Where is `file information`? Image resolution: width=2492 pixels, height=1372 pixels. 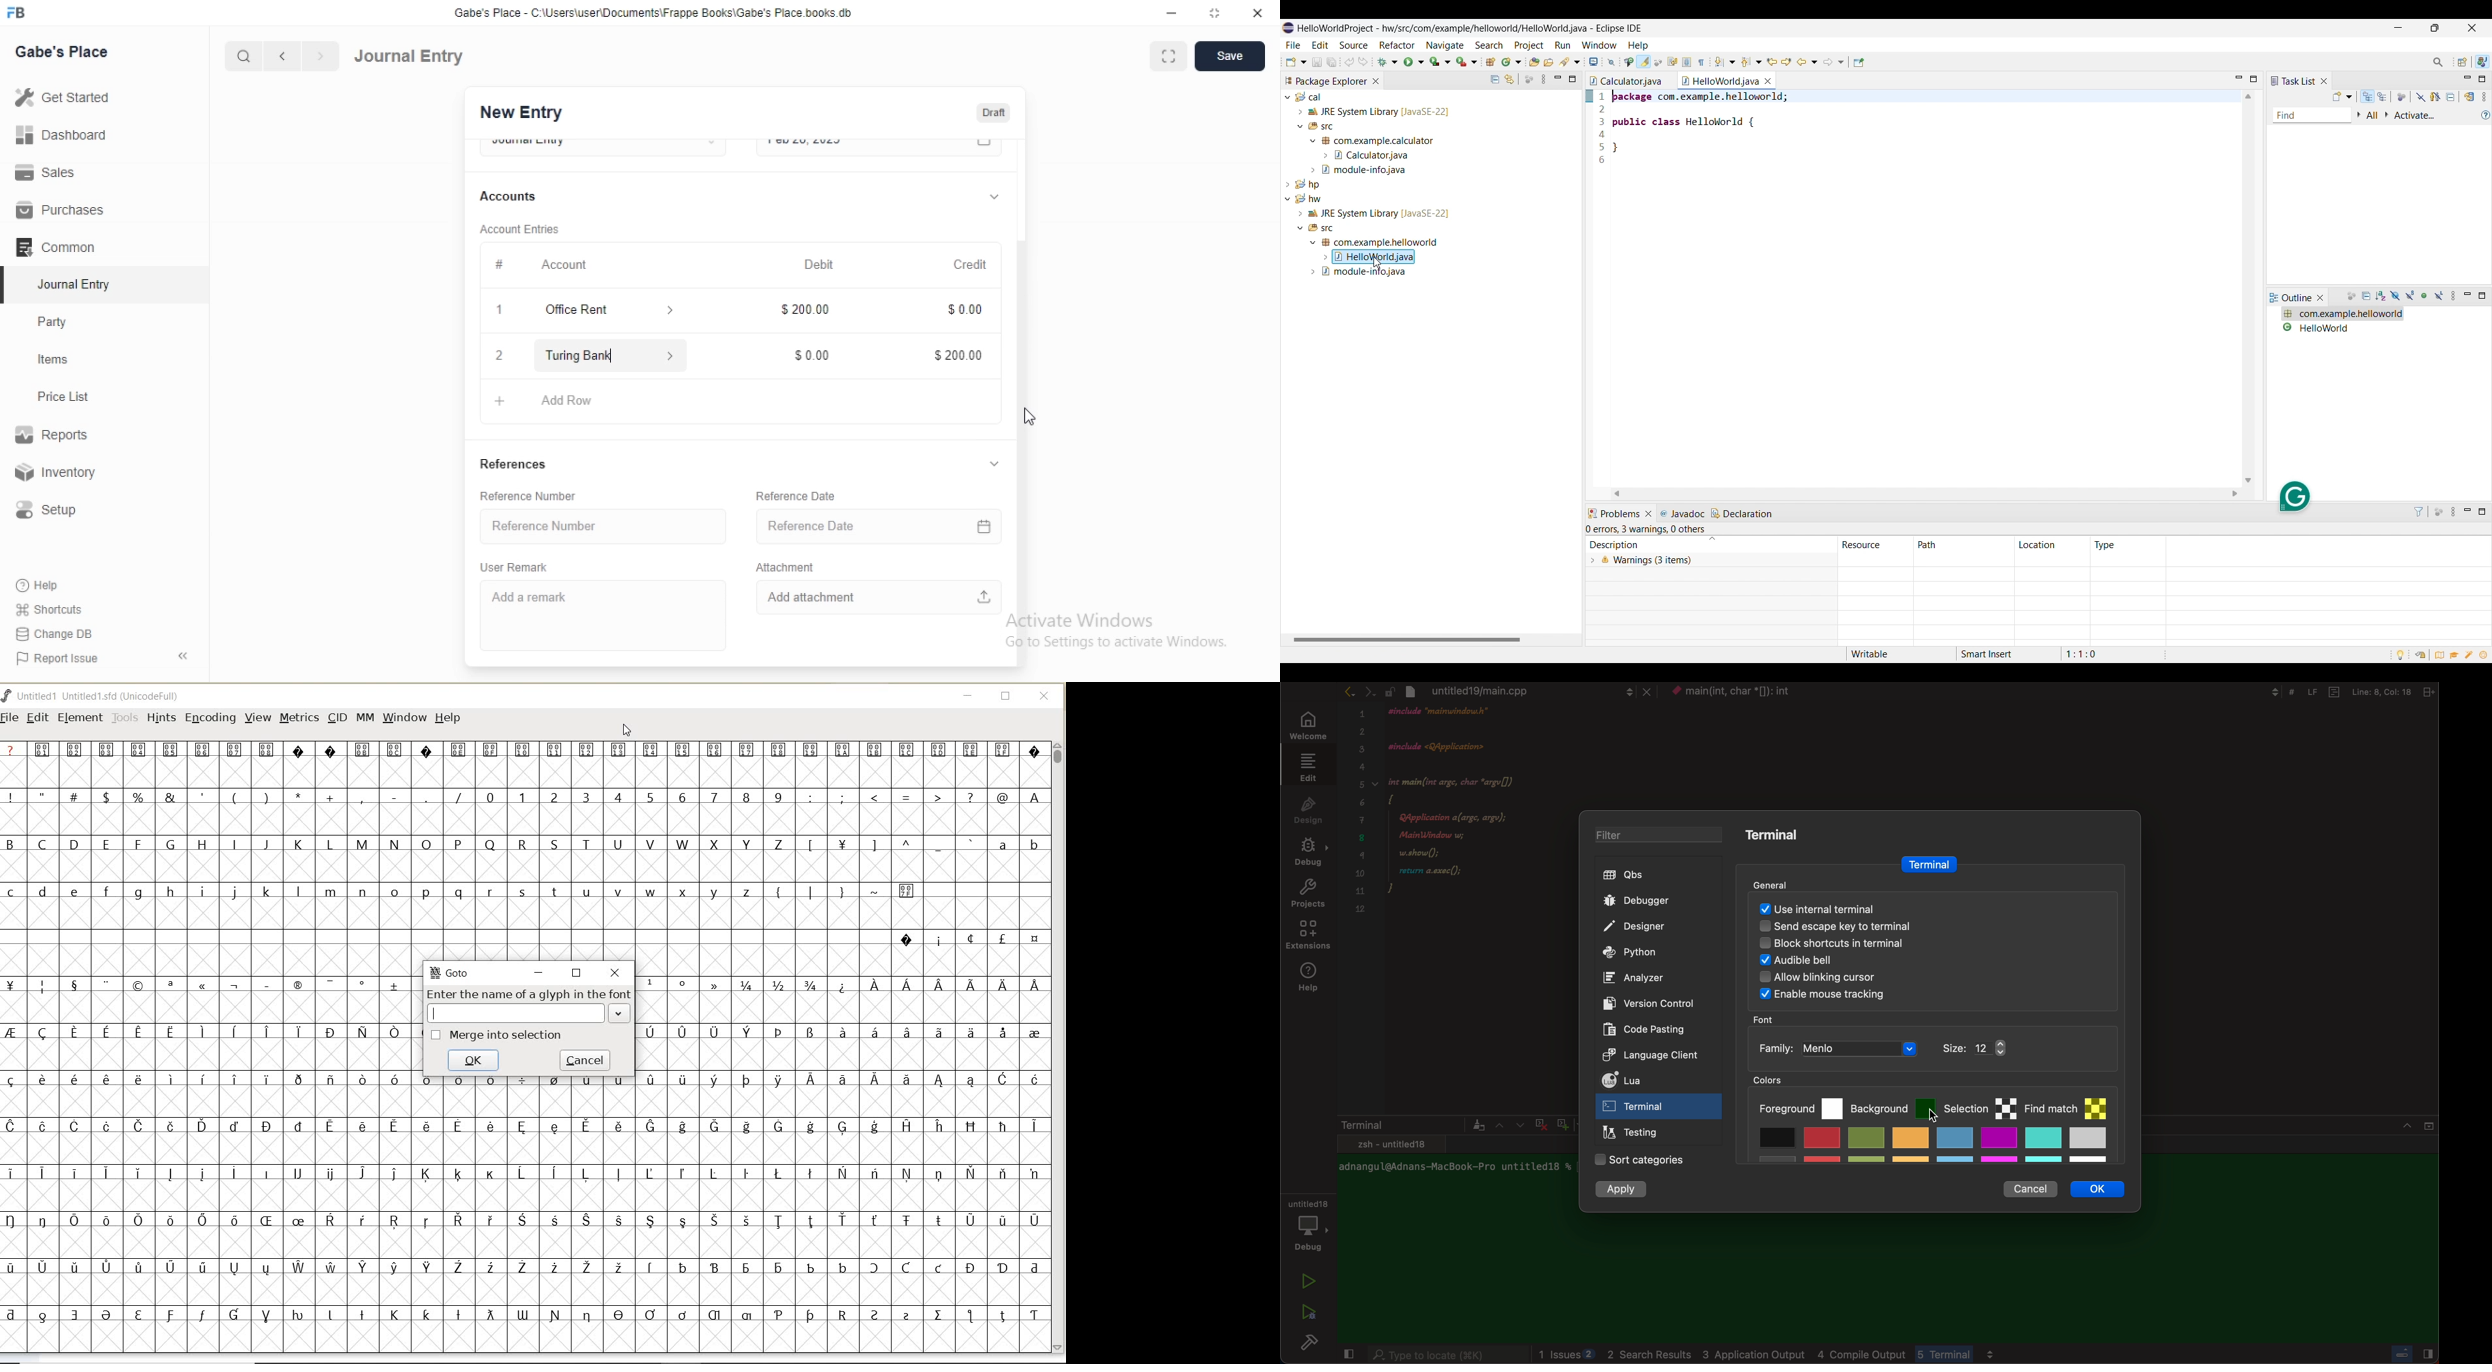 file information is located at coordinates (2345, 692).